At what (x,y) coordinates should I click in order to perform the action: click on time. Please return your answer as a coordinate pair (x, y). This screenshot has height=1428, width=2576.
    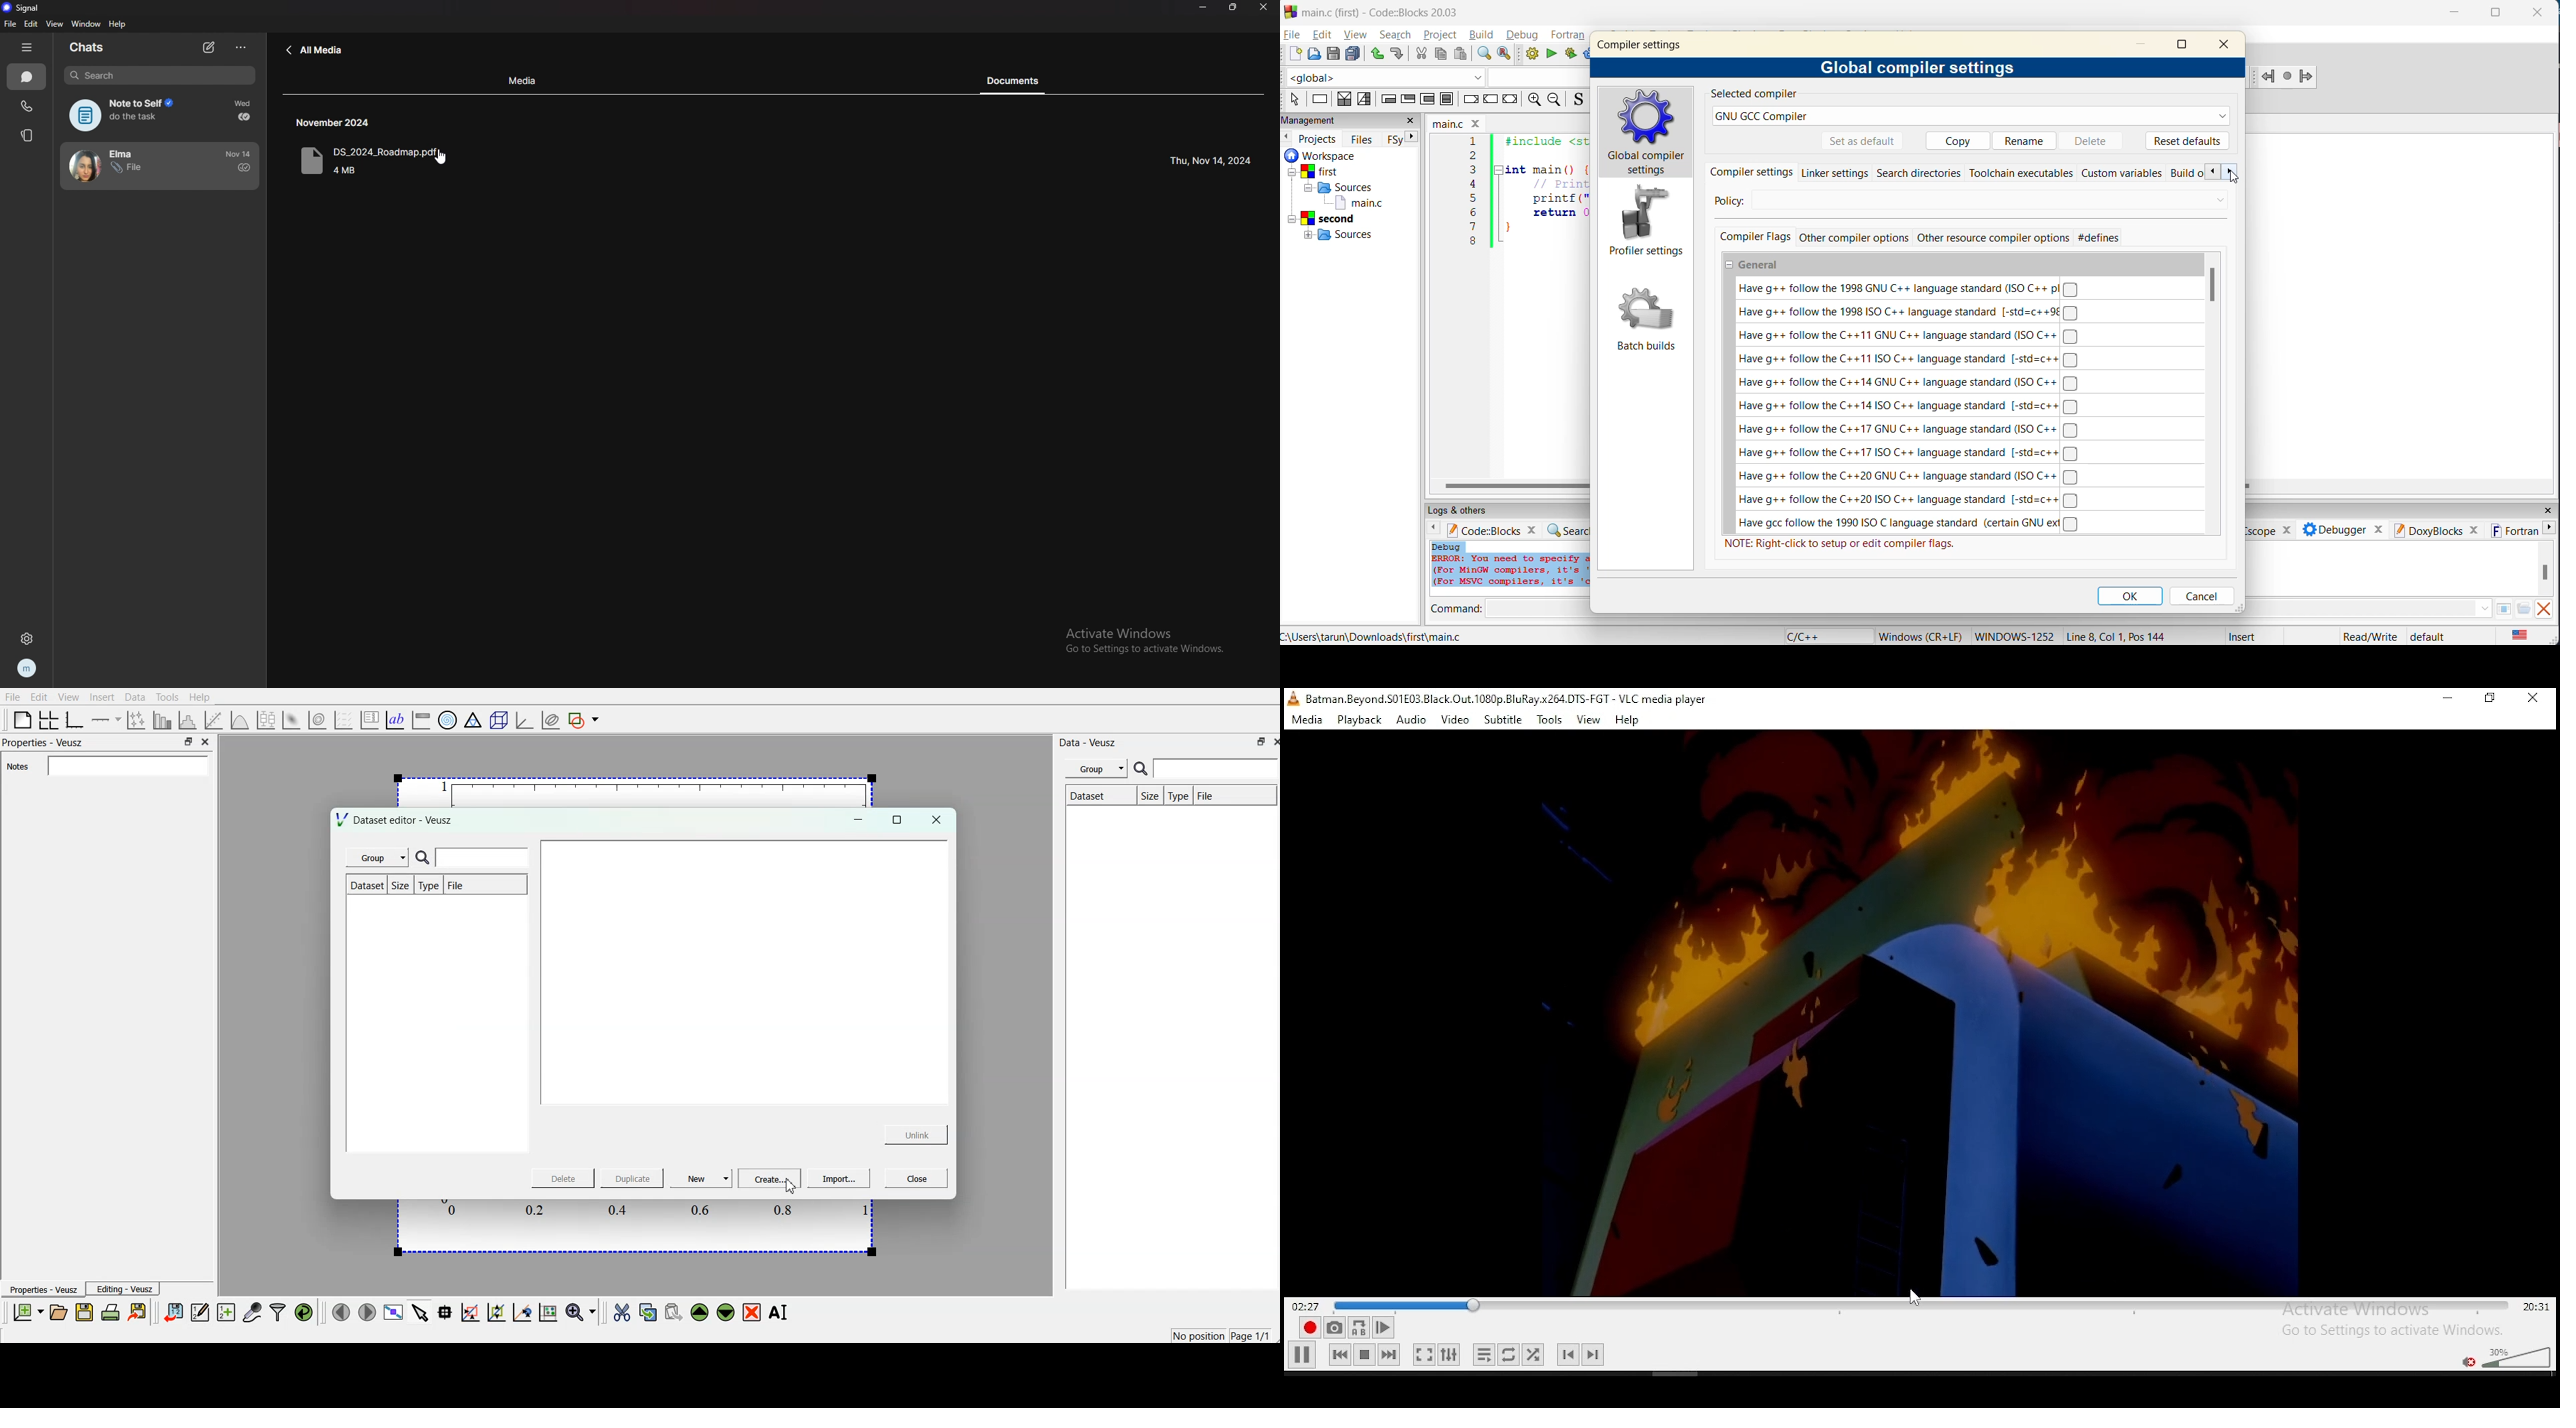
    Looking at the image, I should click on (240, 153).